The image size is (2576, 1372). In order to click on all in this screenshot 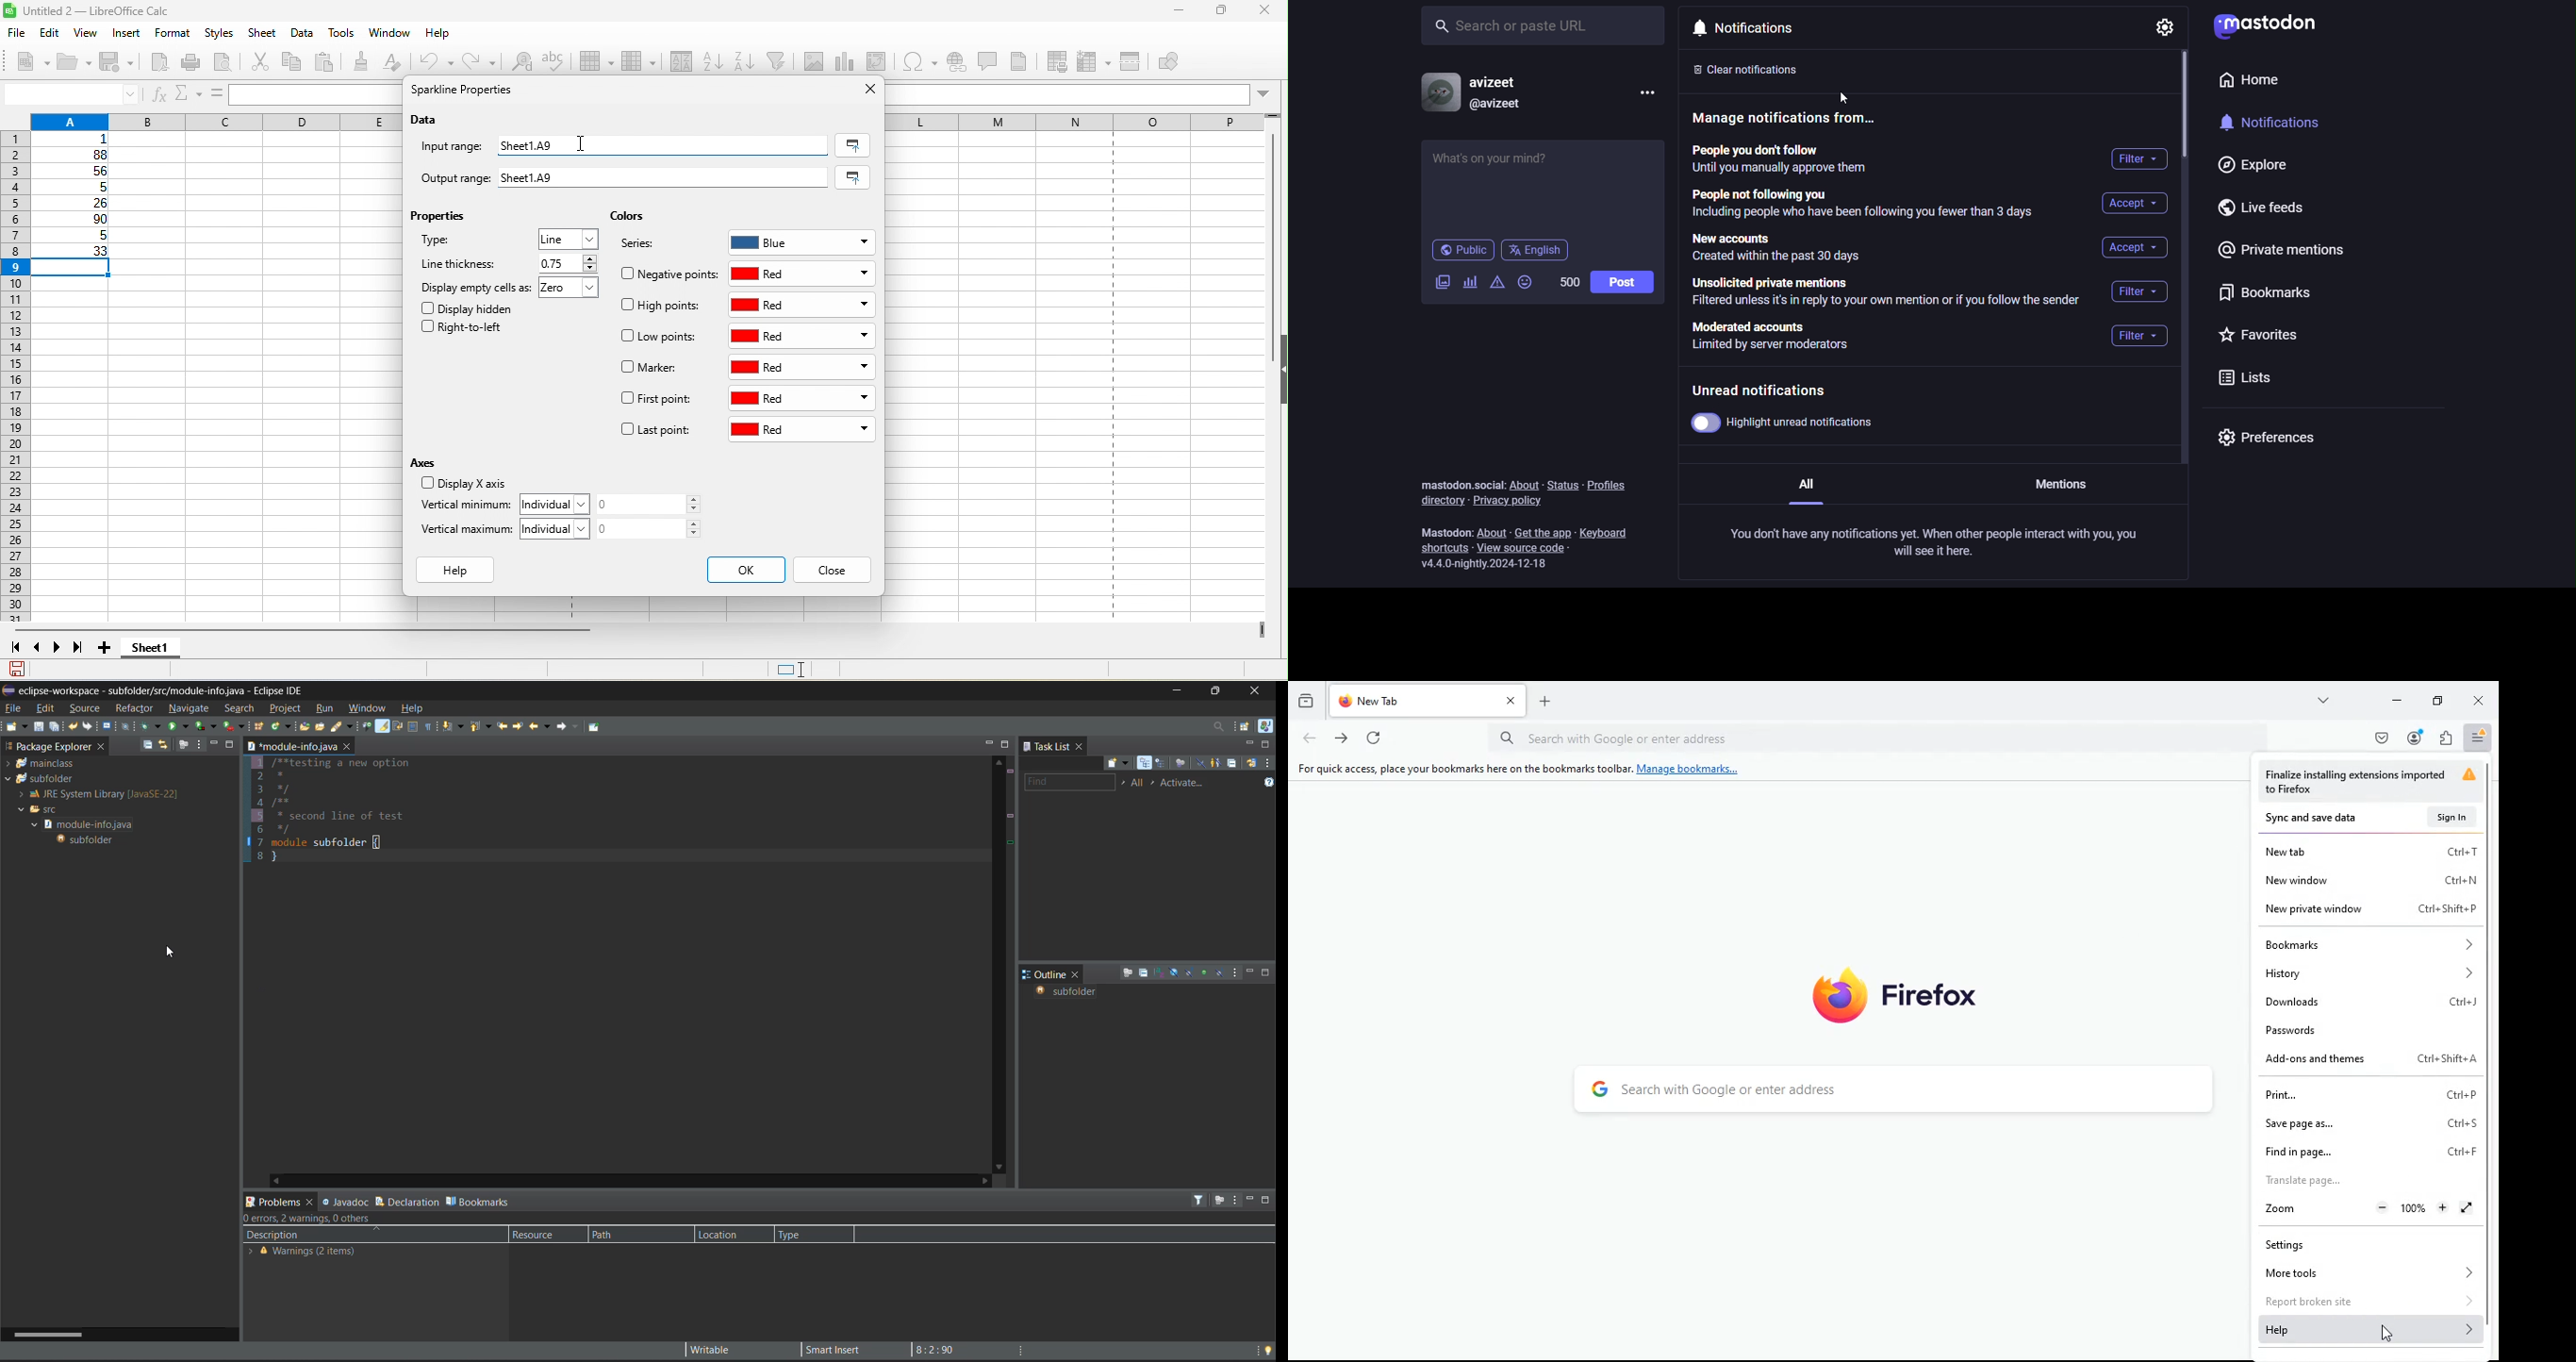, I will do `click(1139, 782)`.